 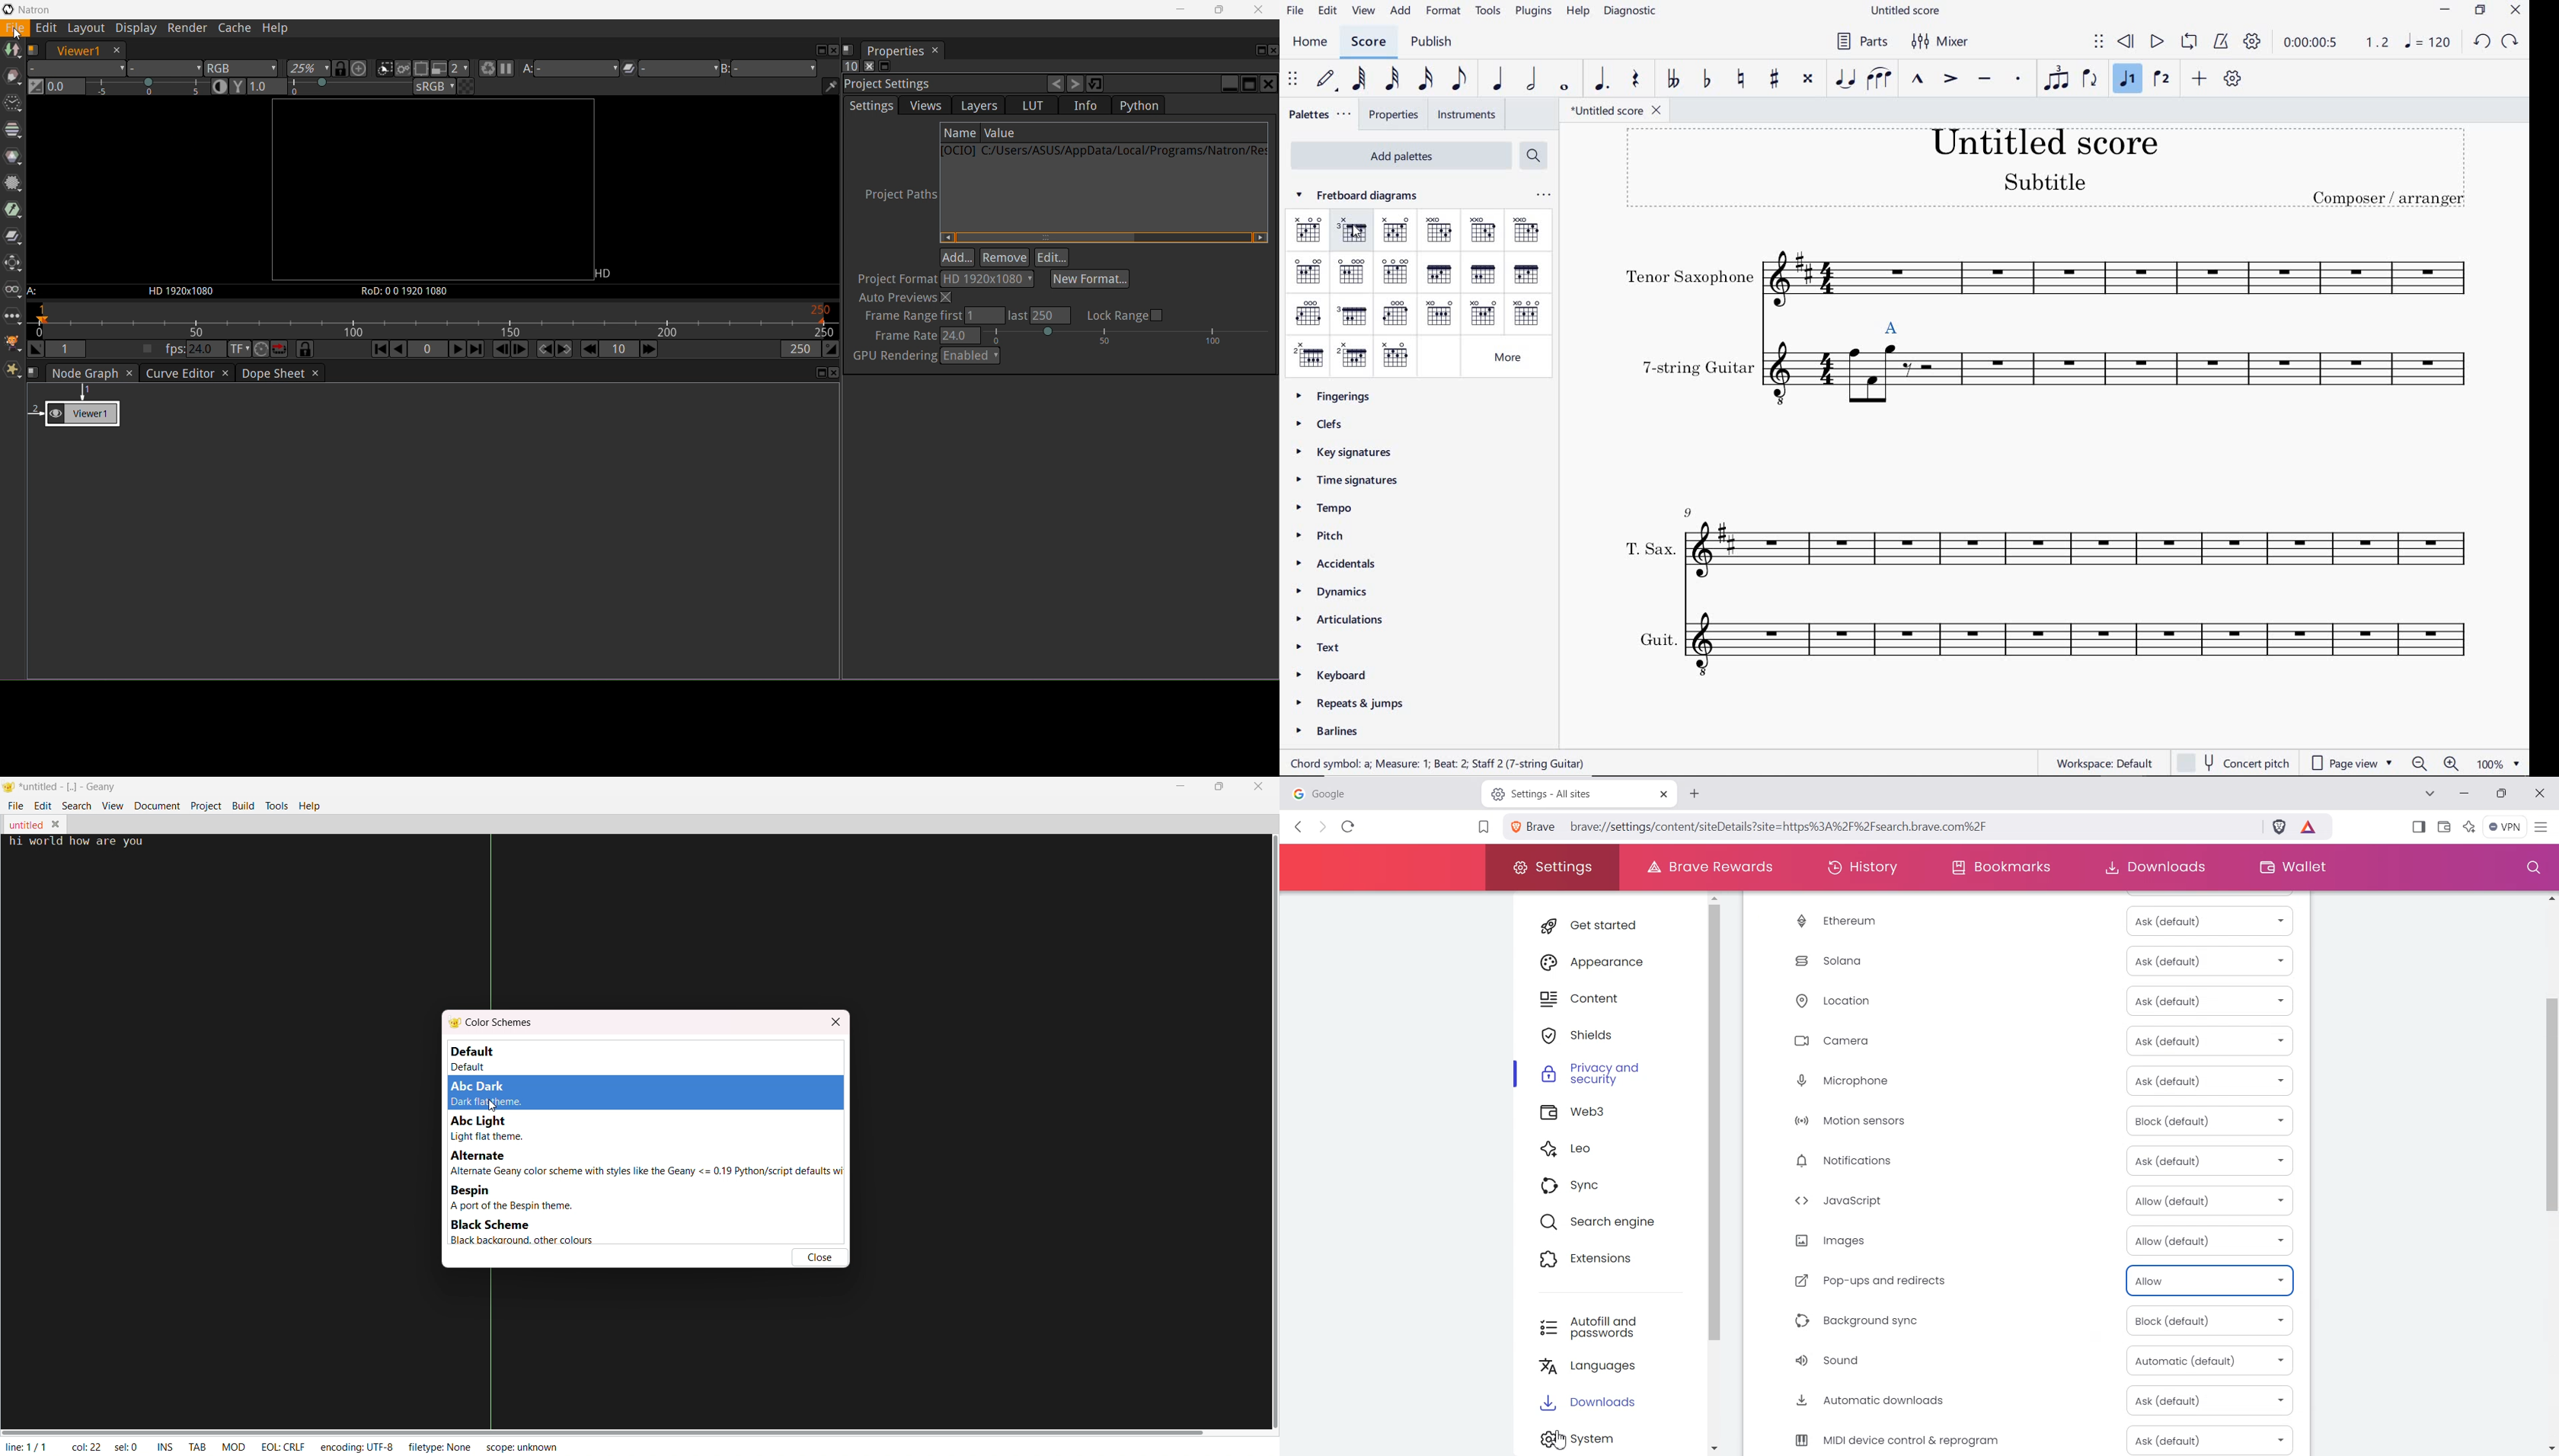 I want to click on INSTRUMENT: T.SAX, so click(x=2039, y=540).